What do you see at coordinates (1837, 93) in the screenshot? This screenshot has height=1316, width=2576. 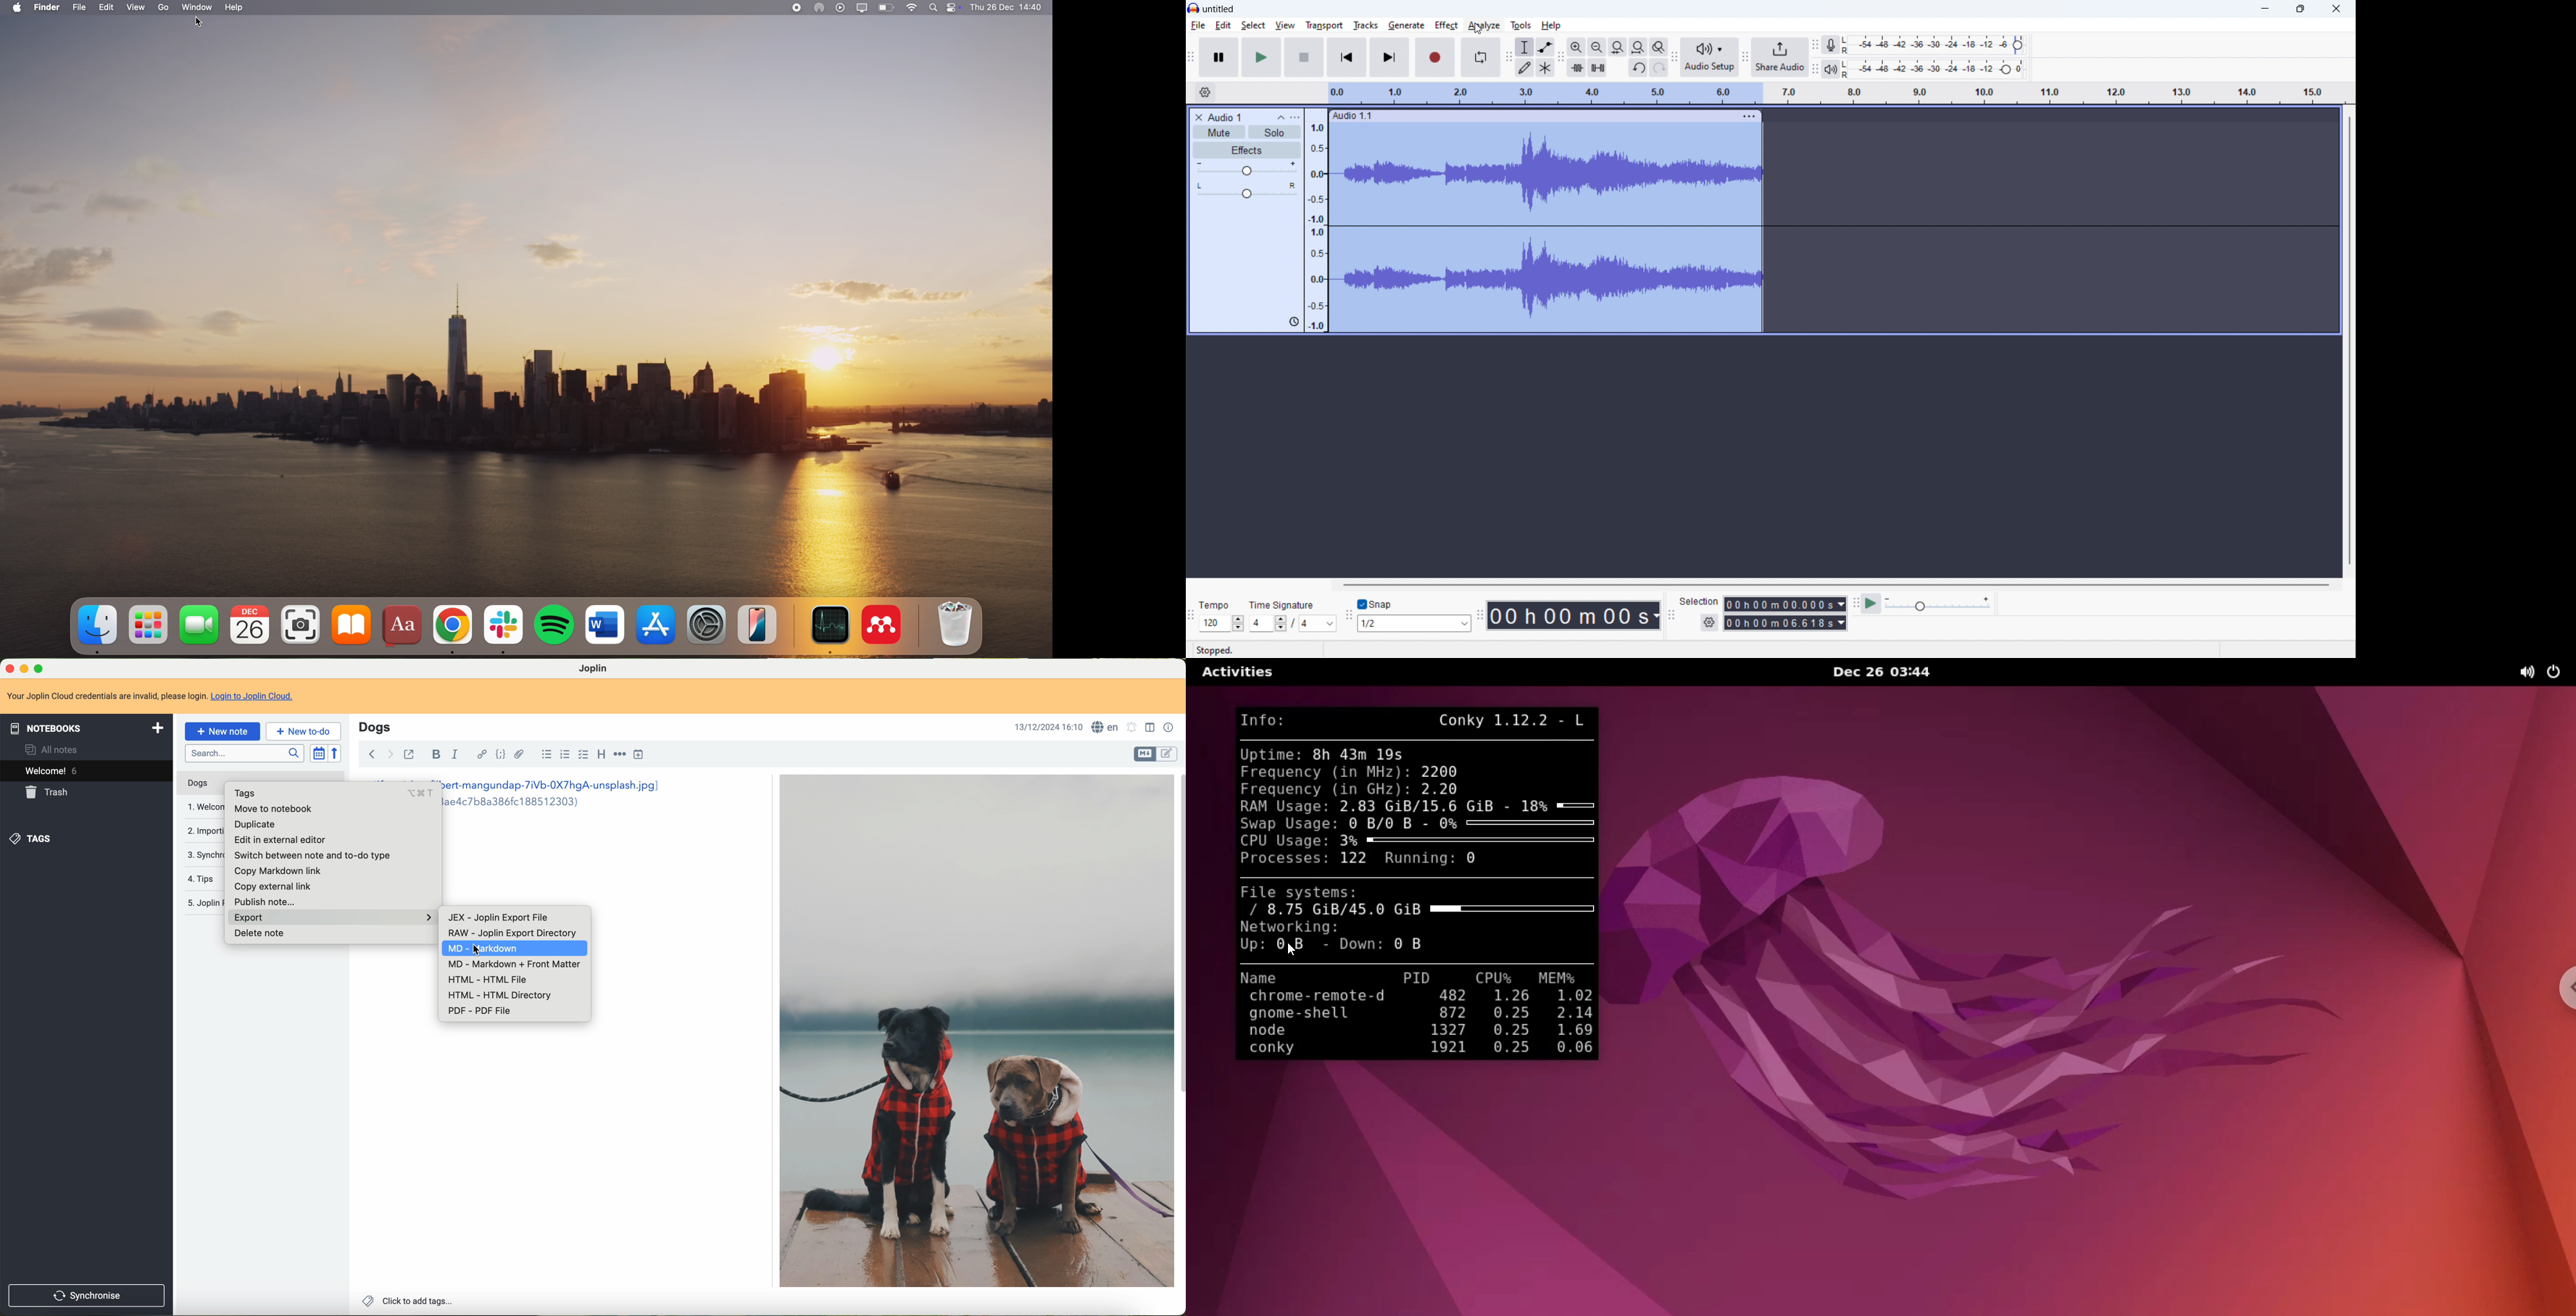 I see `timeline` at bounding box center [1837, 93].